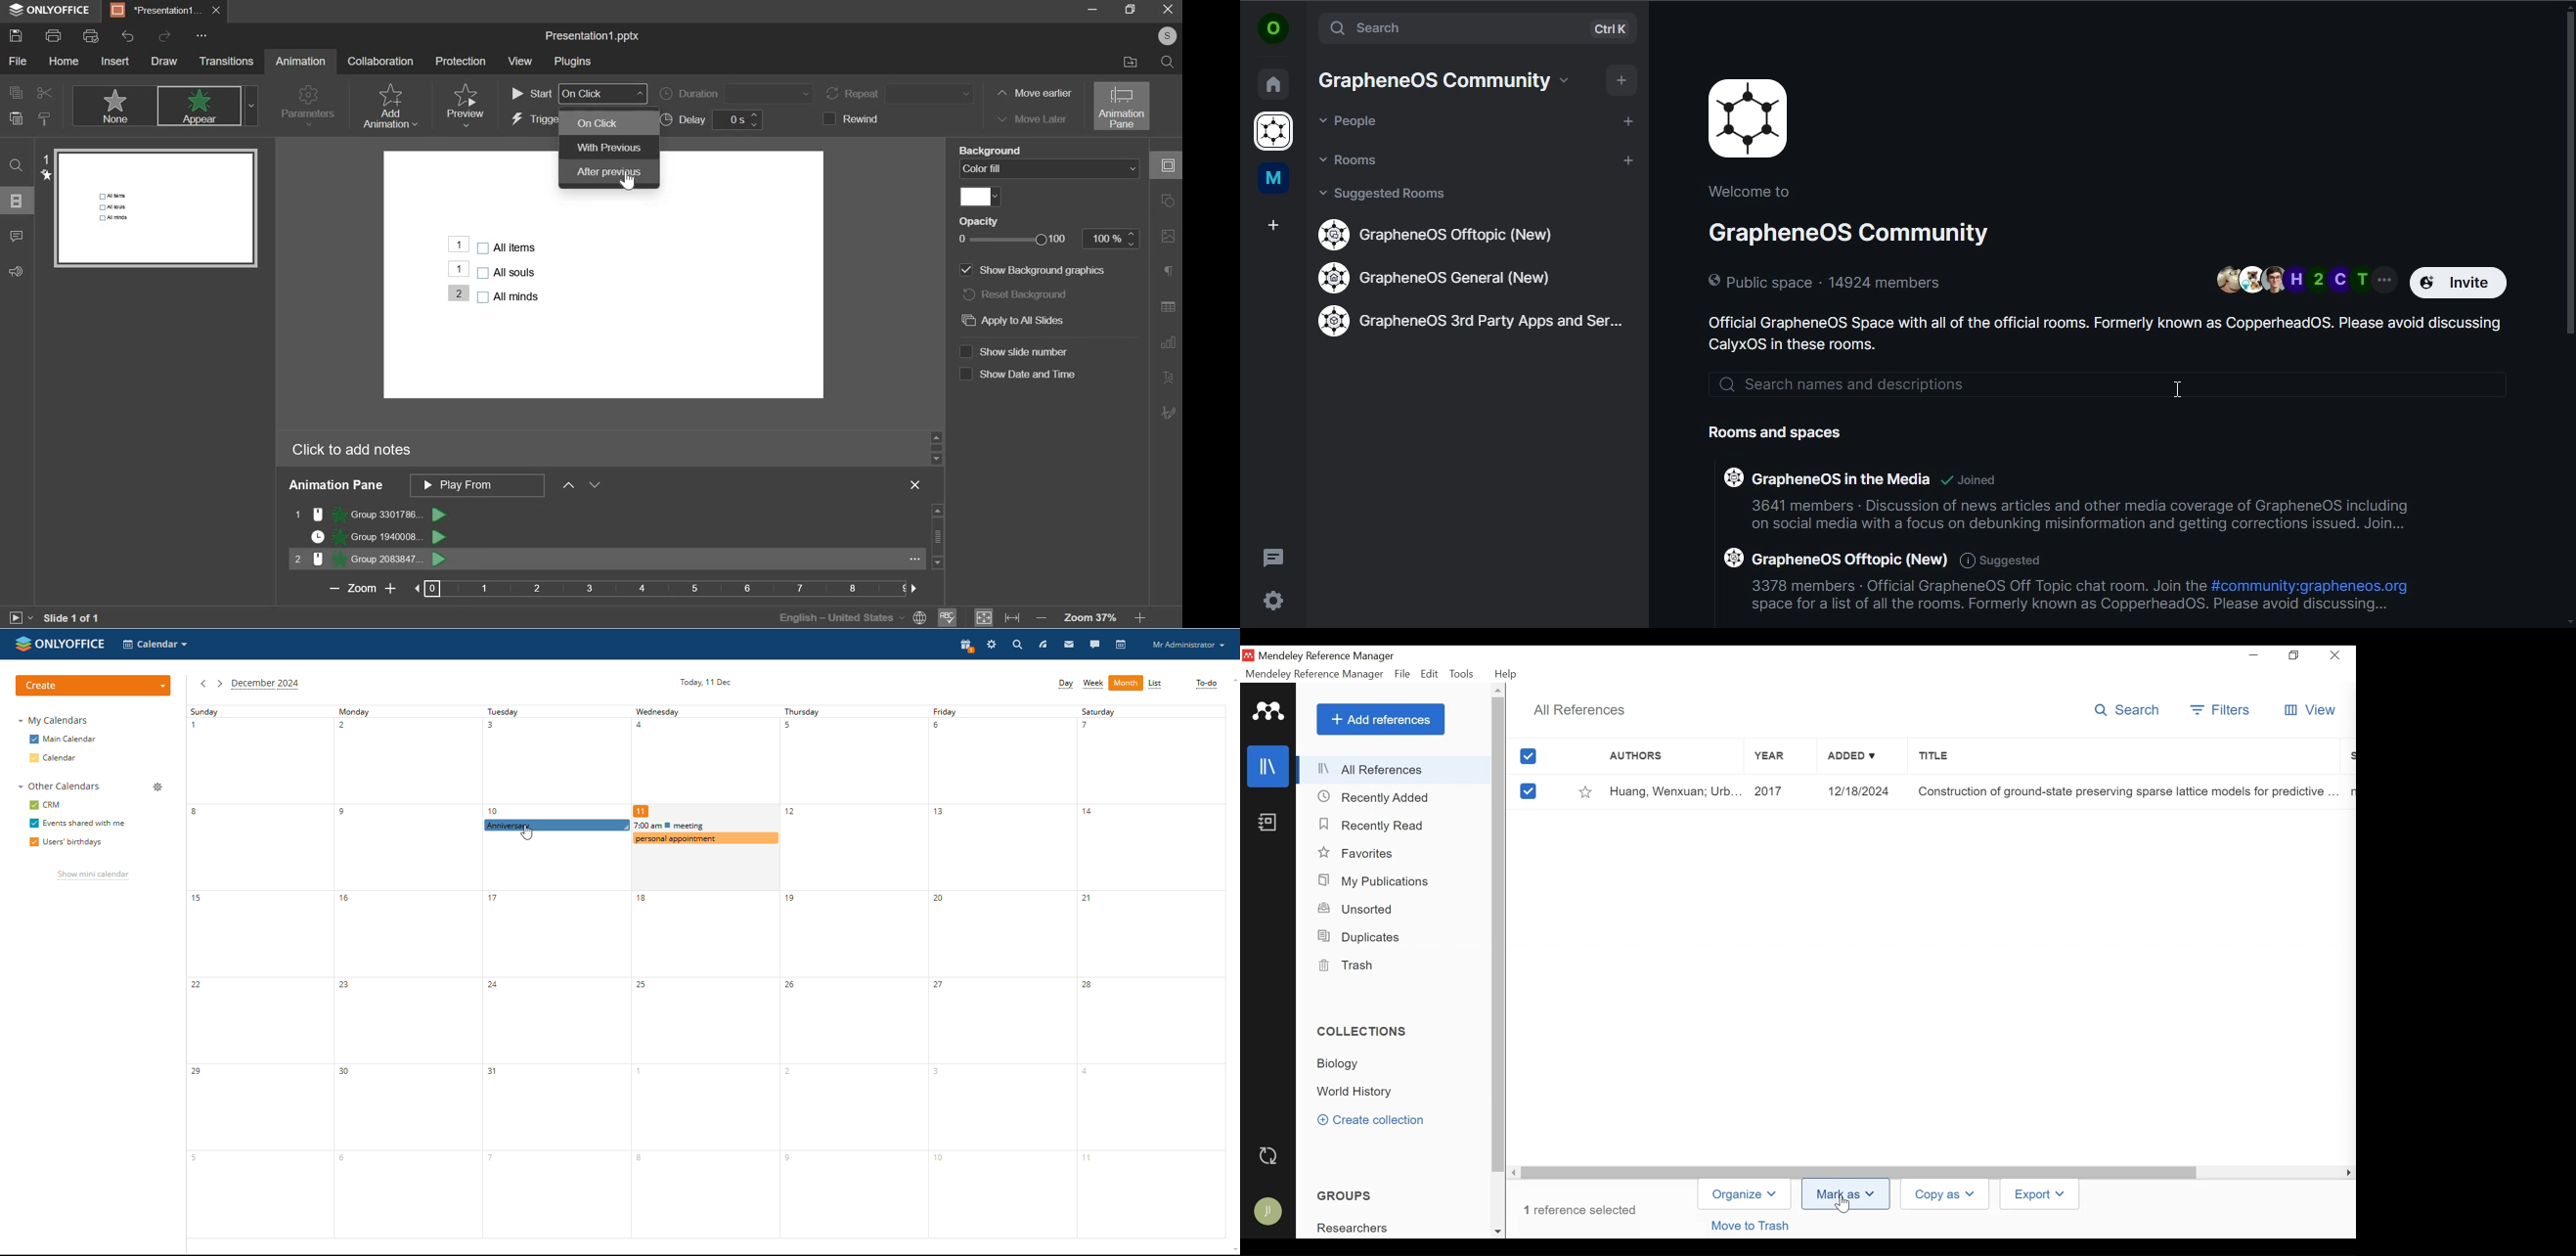  Describe the element at coordinates (1784, 792) in the screenshot. I see `Year` at that location.